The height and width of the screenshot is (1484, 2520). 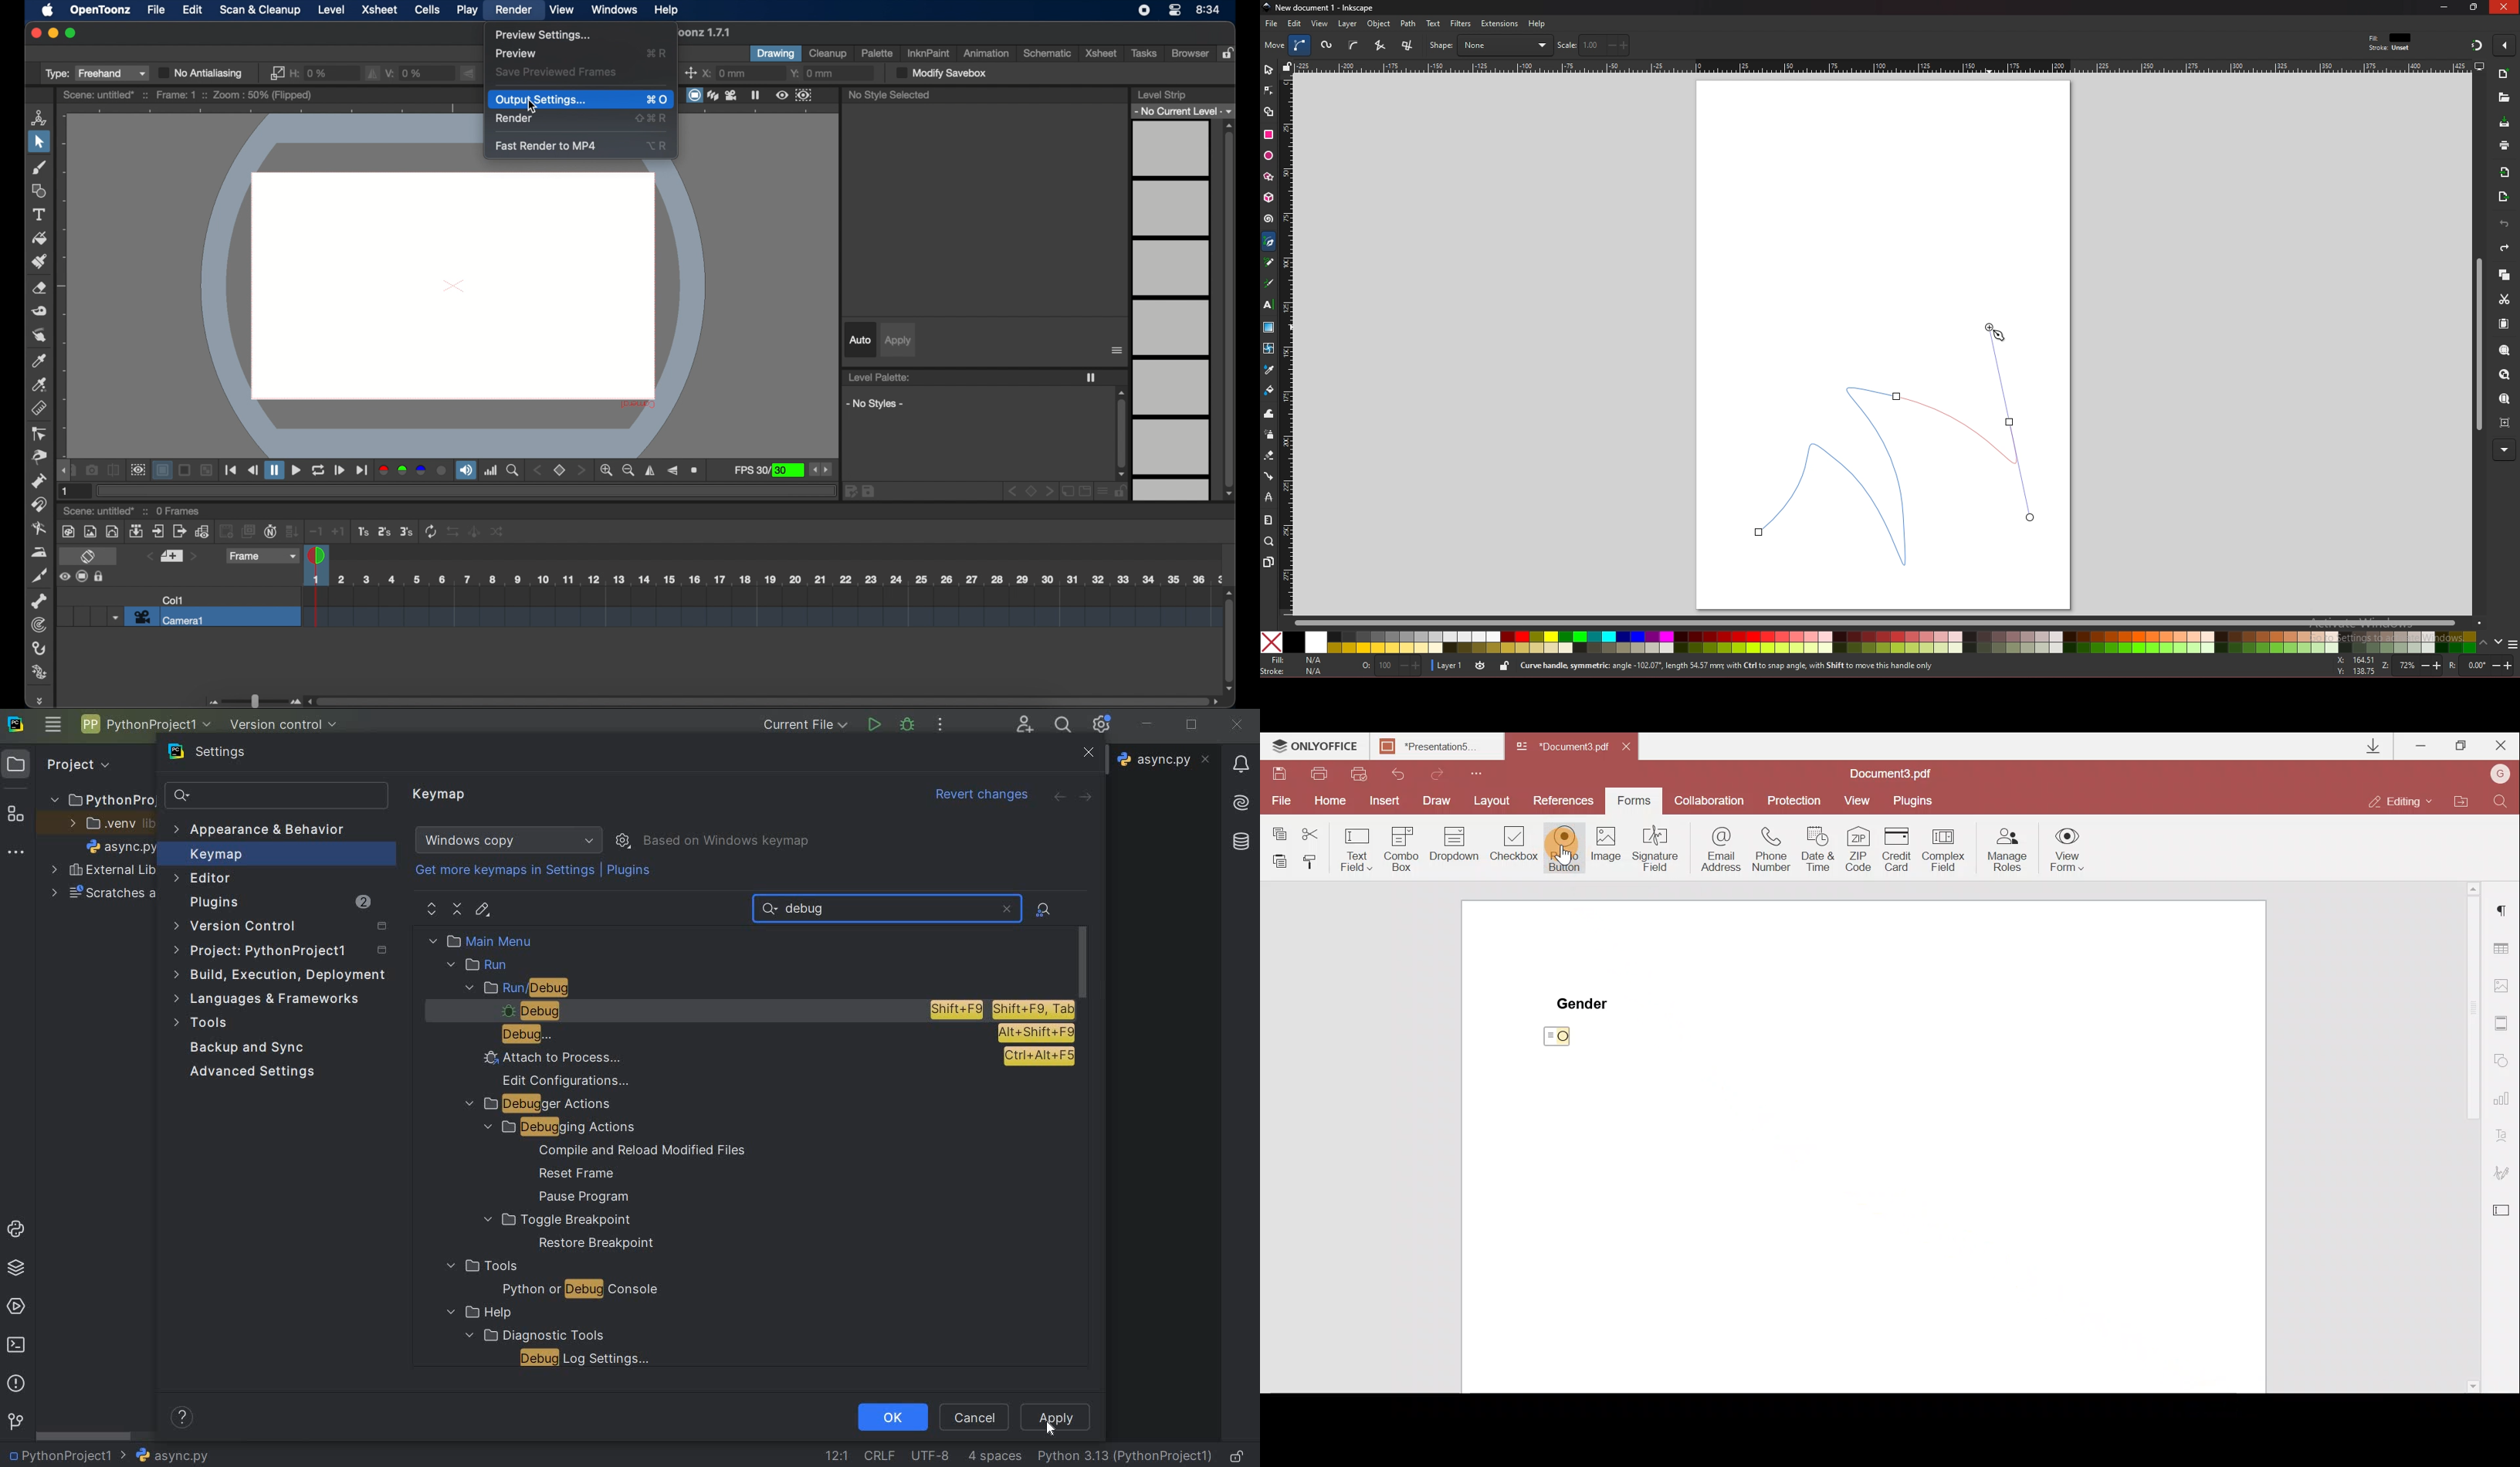 I want to click on spray, so click(x=1269, y=435).